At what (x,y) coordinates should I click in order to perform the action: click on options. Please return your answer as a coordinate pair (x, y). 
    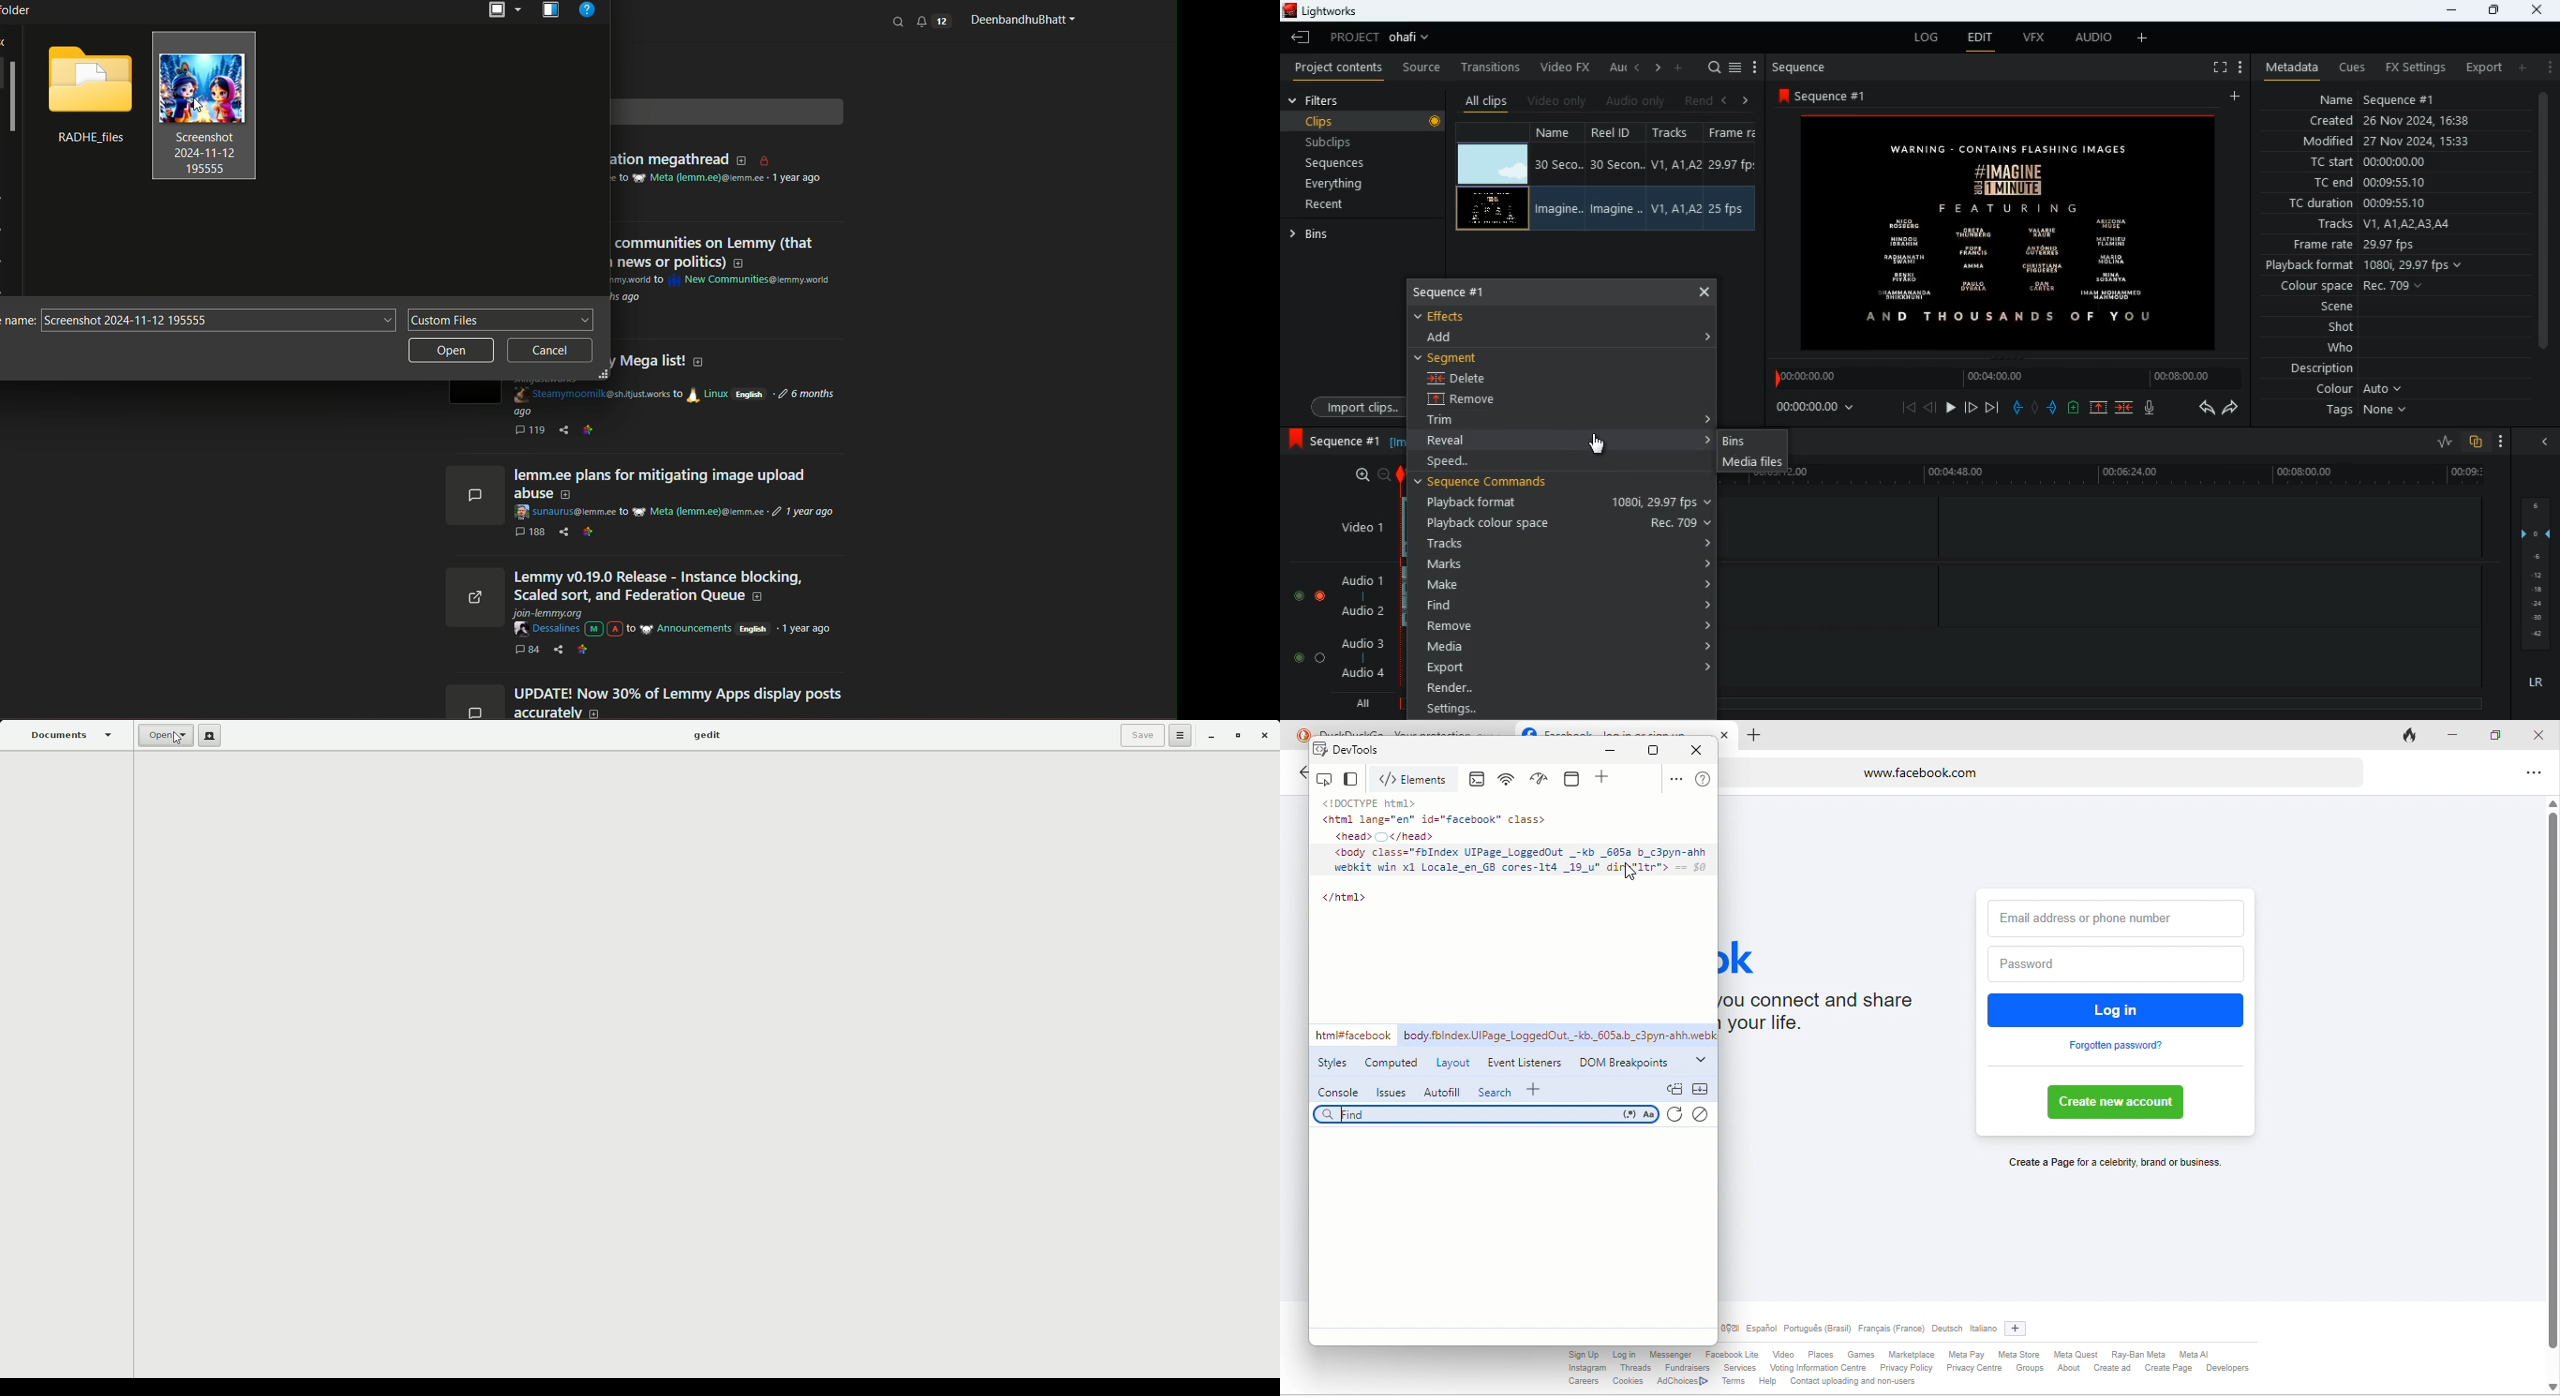
    Looking at the image, I should click on (2530, 774).